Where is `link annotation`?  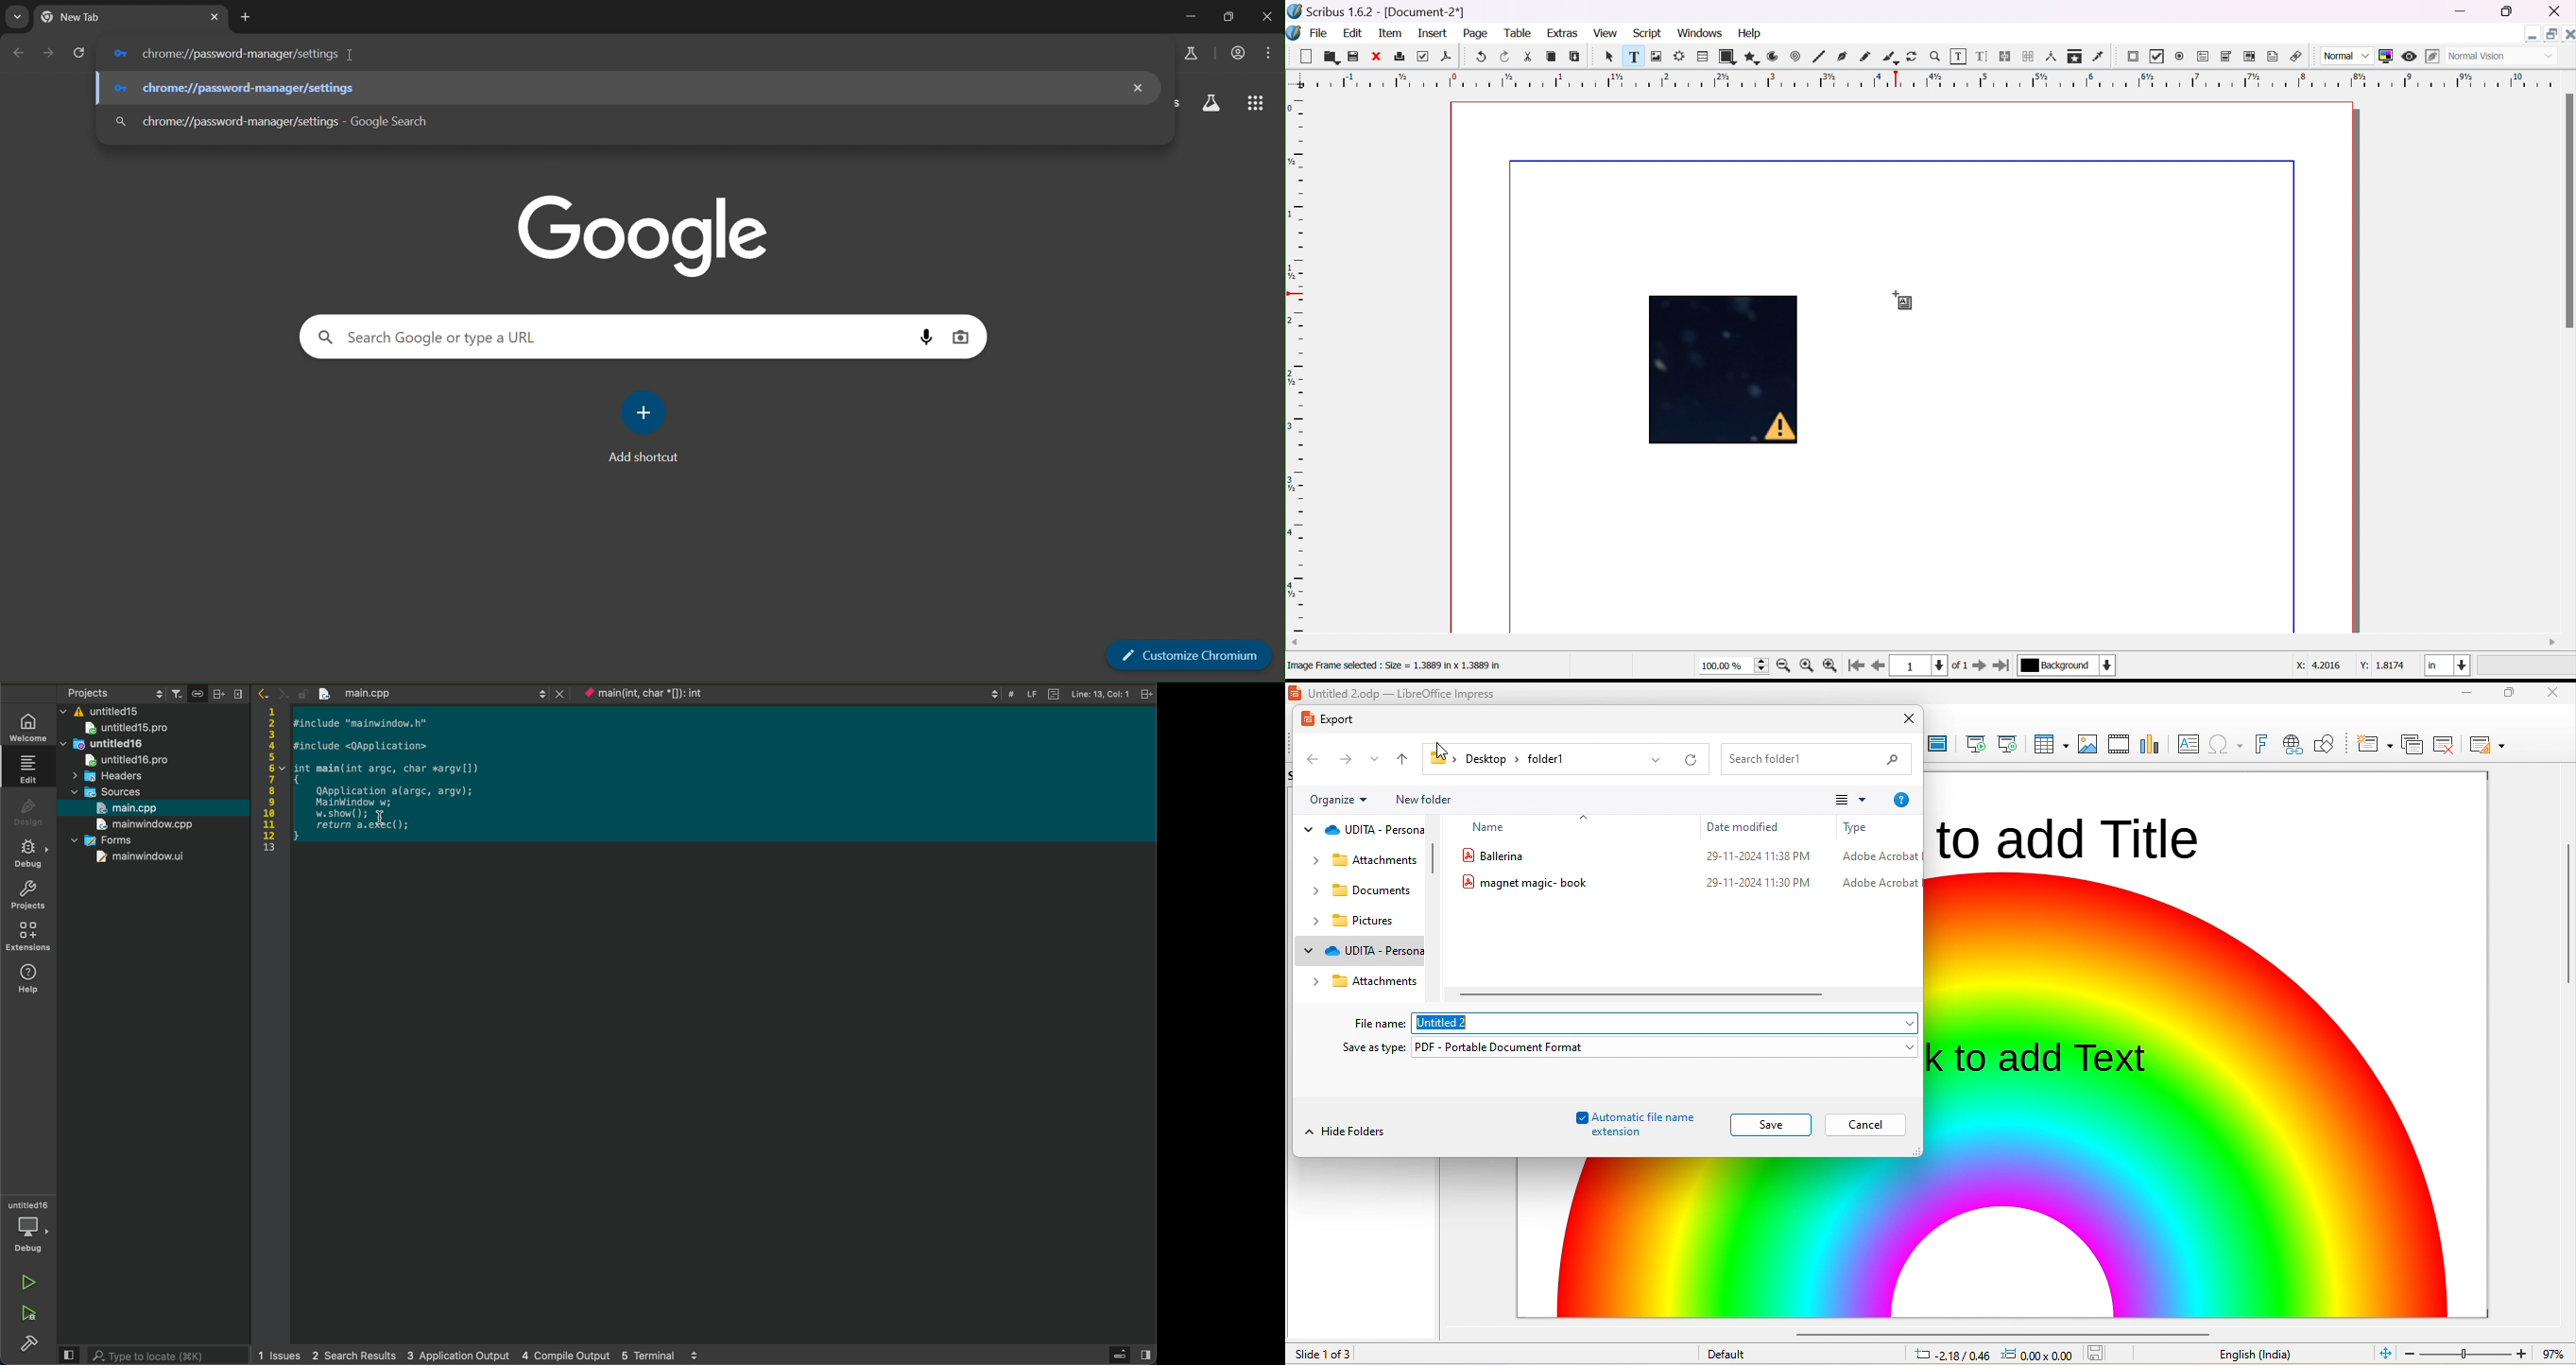 link annotation is located at coordinates (2296, 55).